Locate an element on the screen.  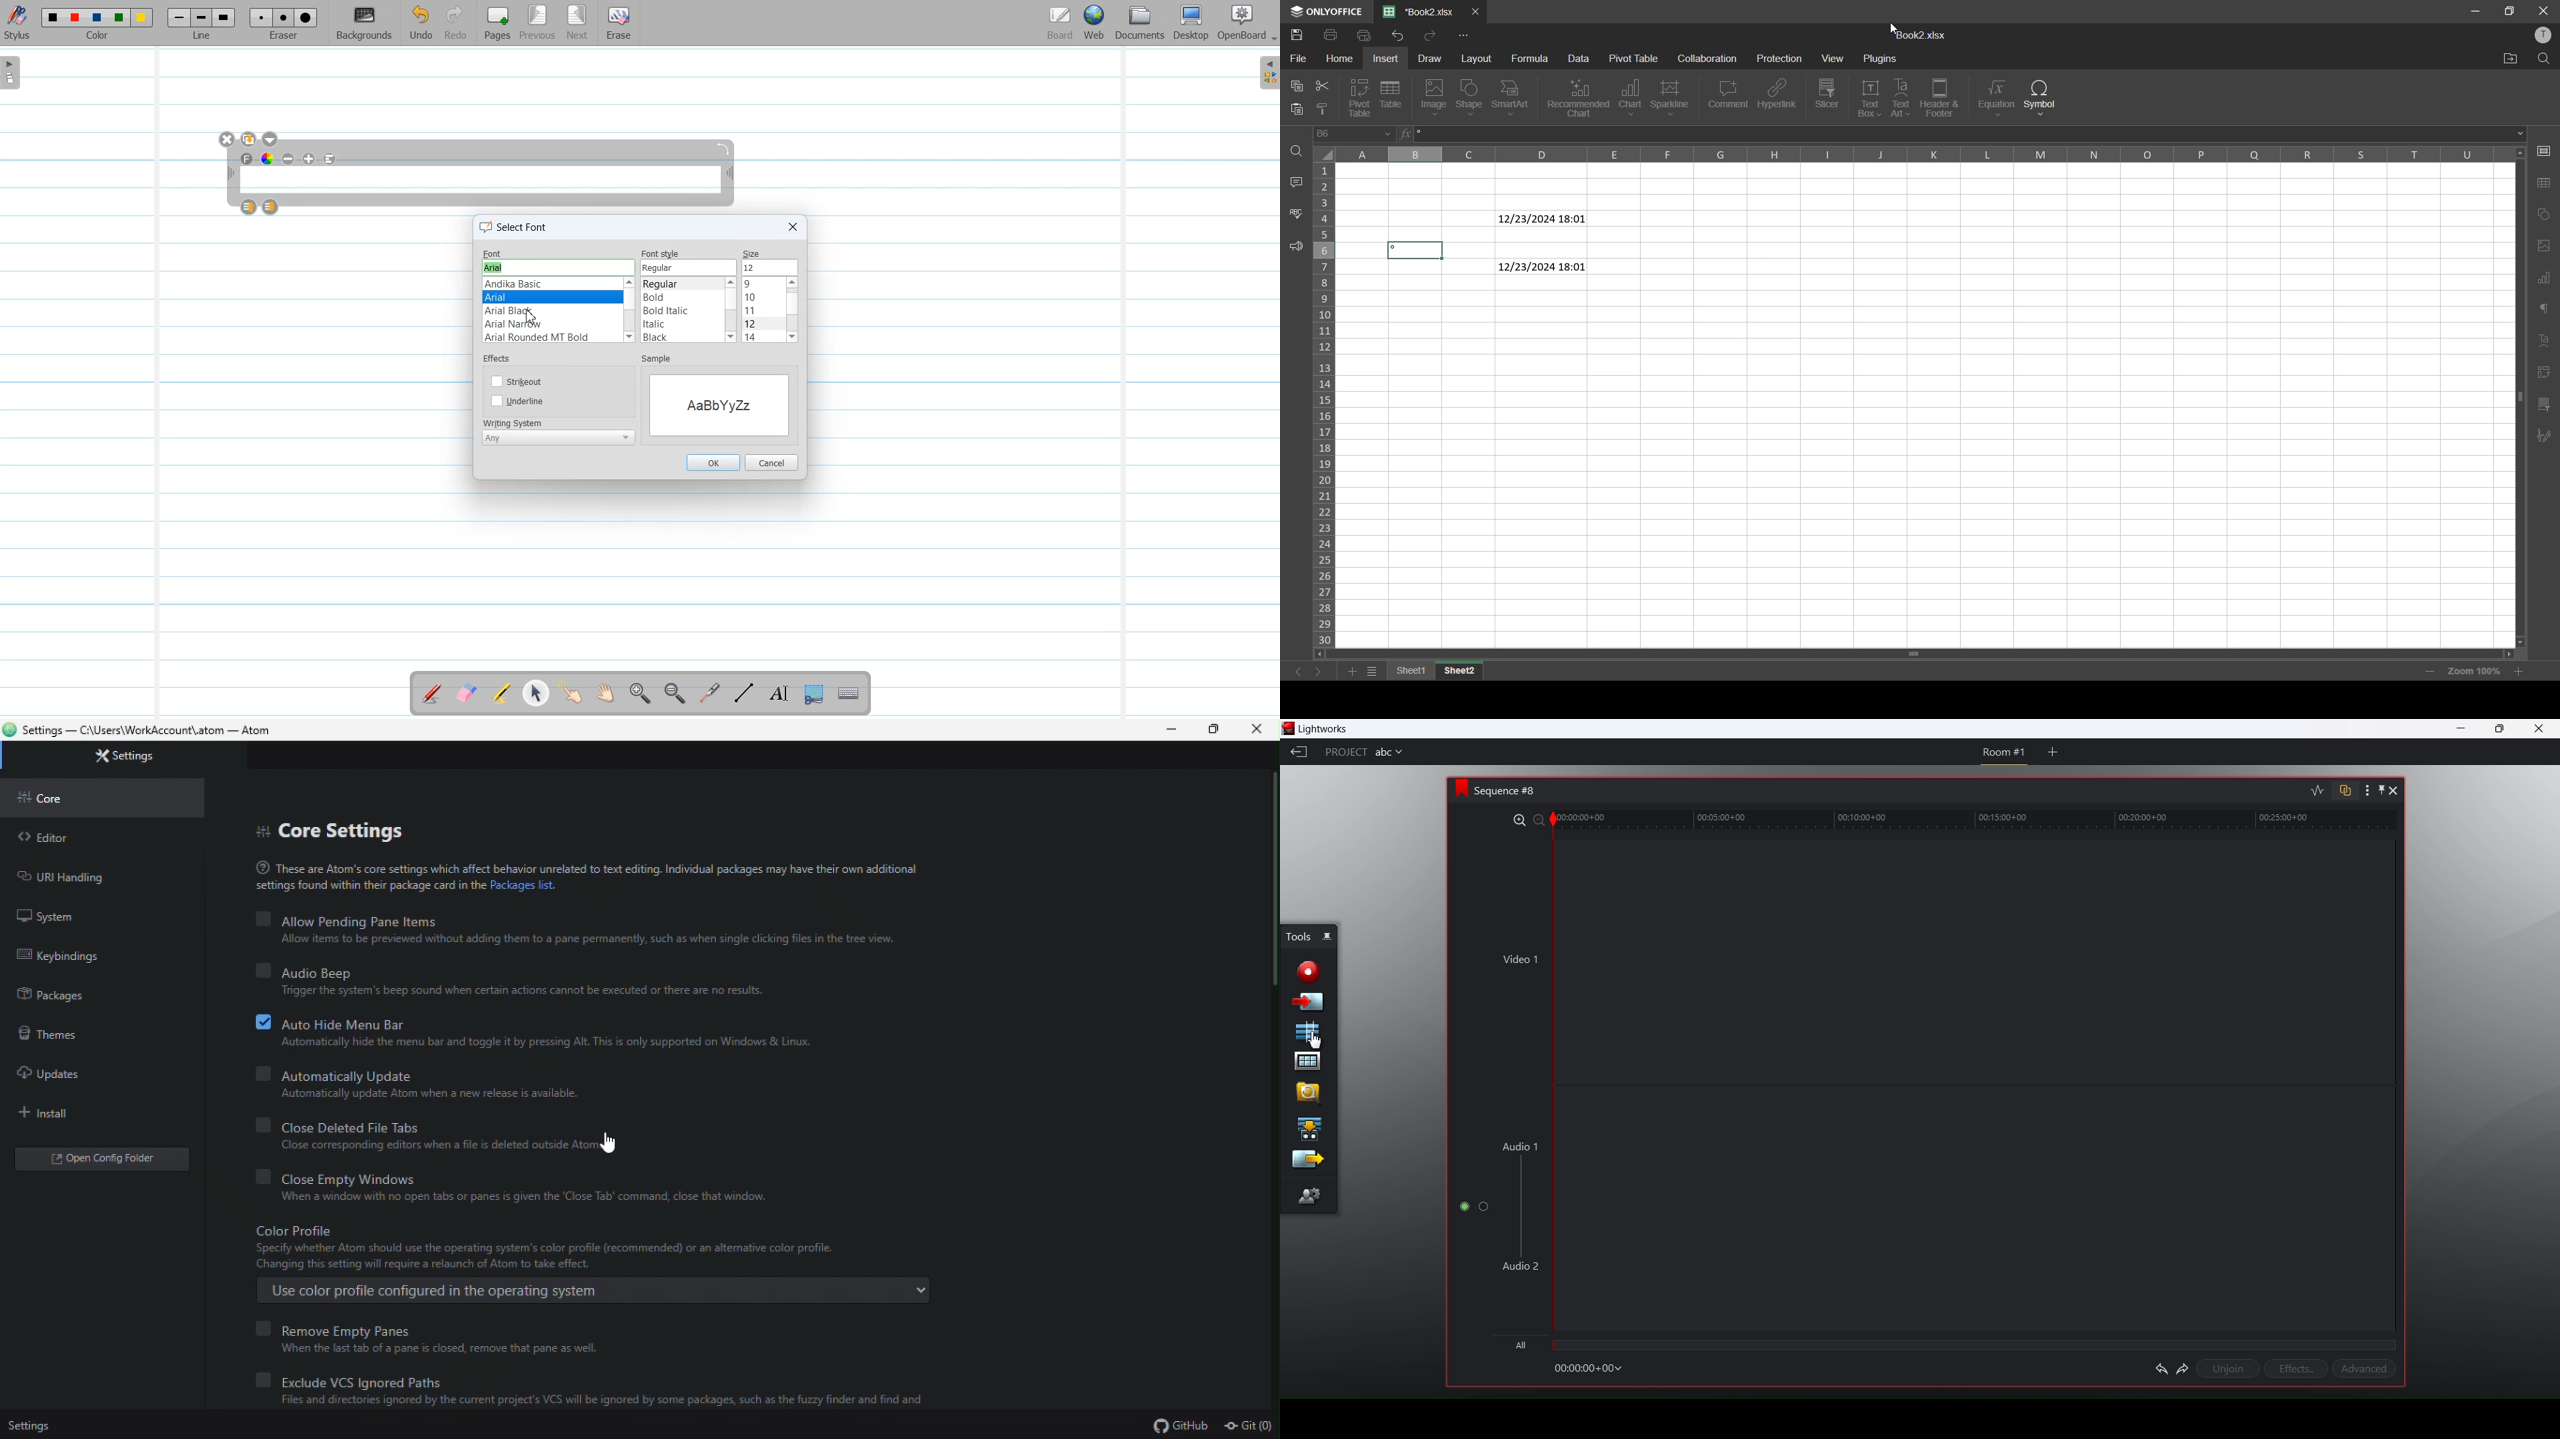
chart is located at coordinates (1632, 98).